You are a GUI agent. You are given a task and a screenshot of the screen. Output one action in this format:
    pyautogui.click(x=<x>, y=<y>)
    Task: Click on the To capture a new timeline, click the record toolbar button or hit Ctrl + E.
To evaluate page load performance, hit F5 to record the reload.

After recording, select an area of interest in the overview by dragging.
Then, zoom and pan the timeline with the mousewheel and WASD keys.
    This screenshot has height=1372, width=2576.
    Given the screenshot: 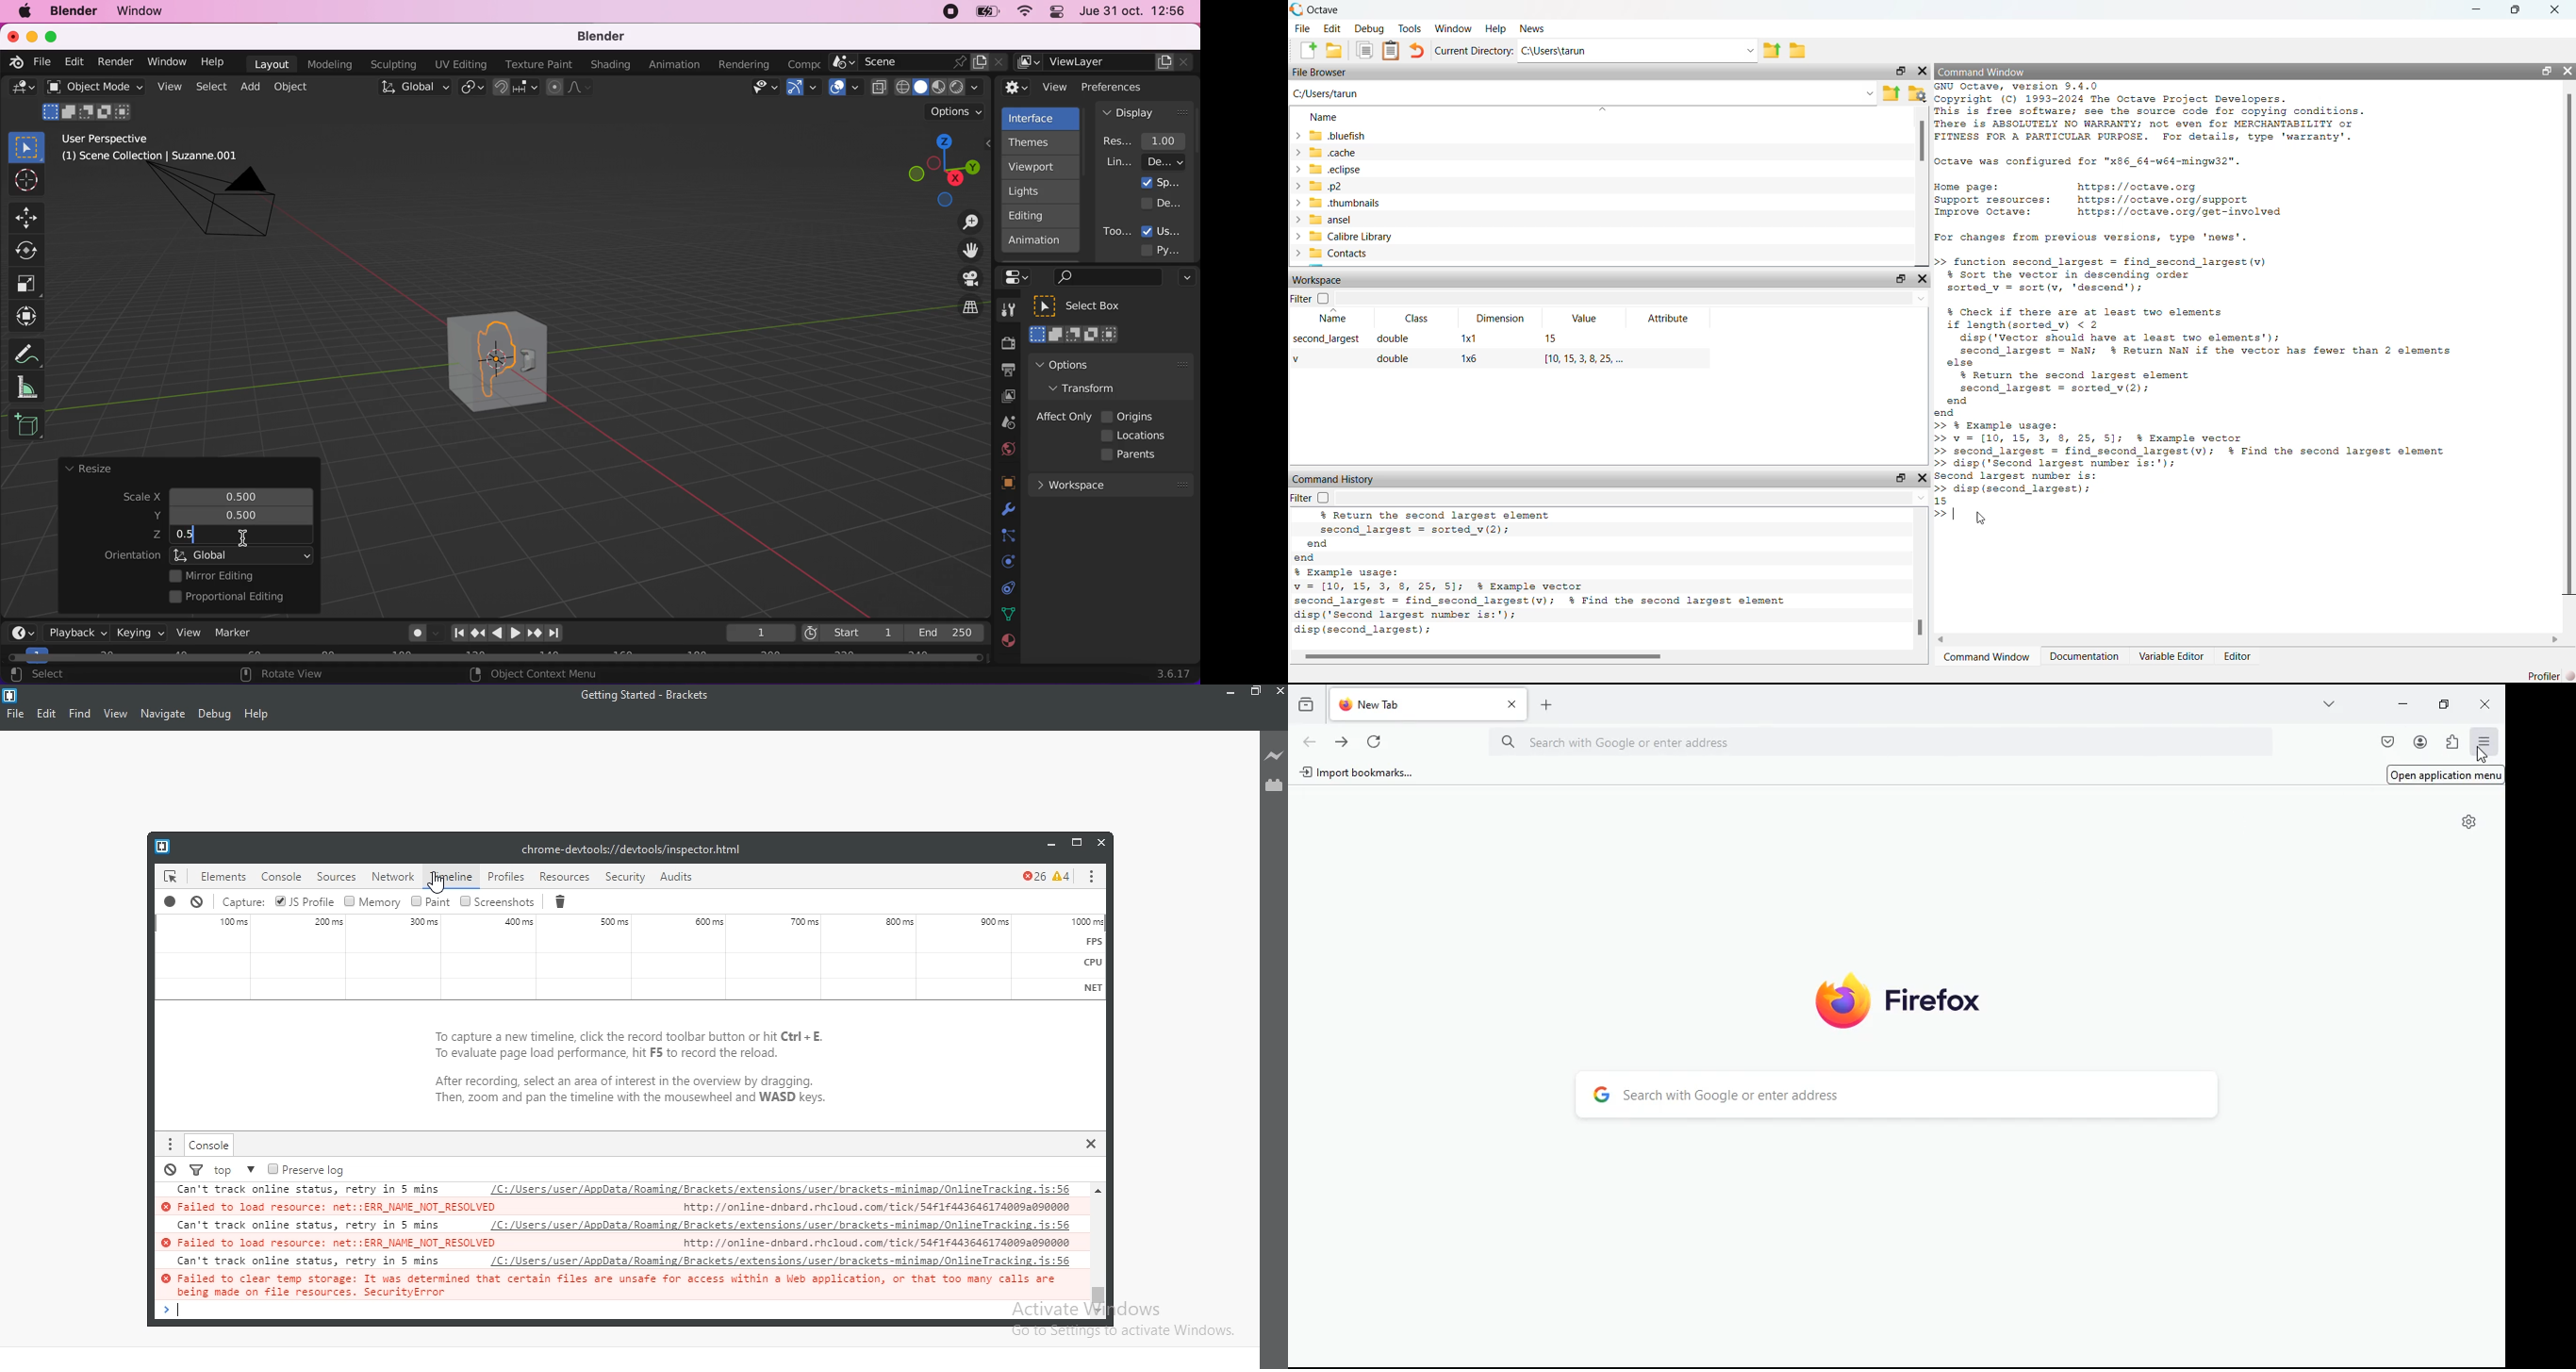 What is the action you would take?
    pyautogui.click(x=624, y=1067)
    